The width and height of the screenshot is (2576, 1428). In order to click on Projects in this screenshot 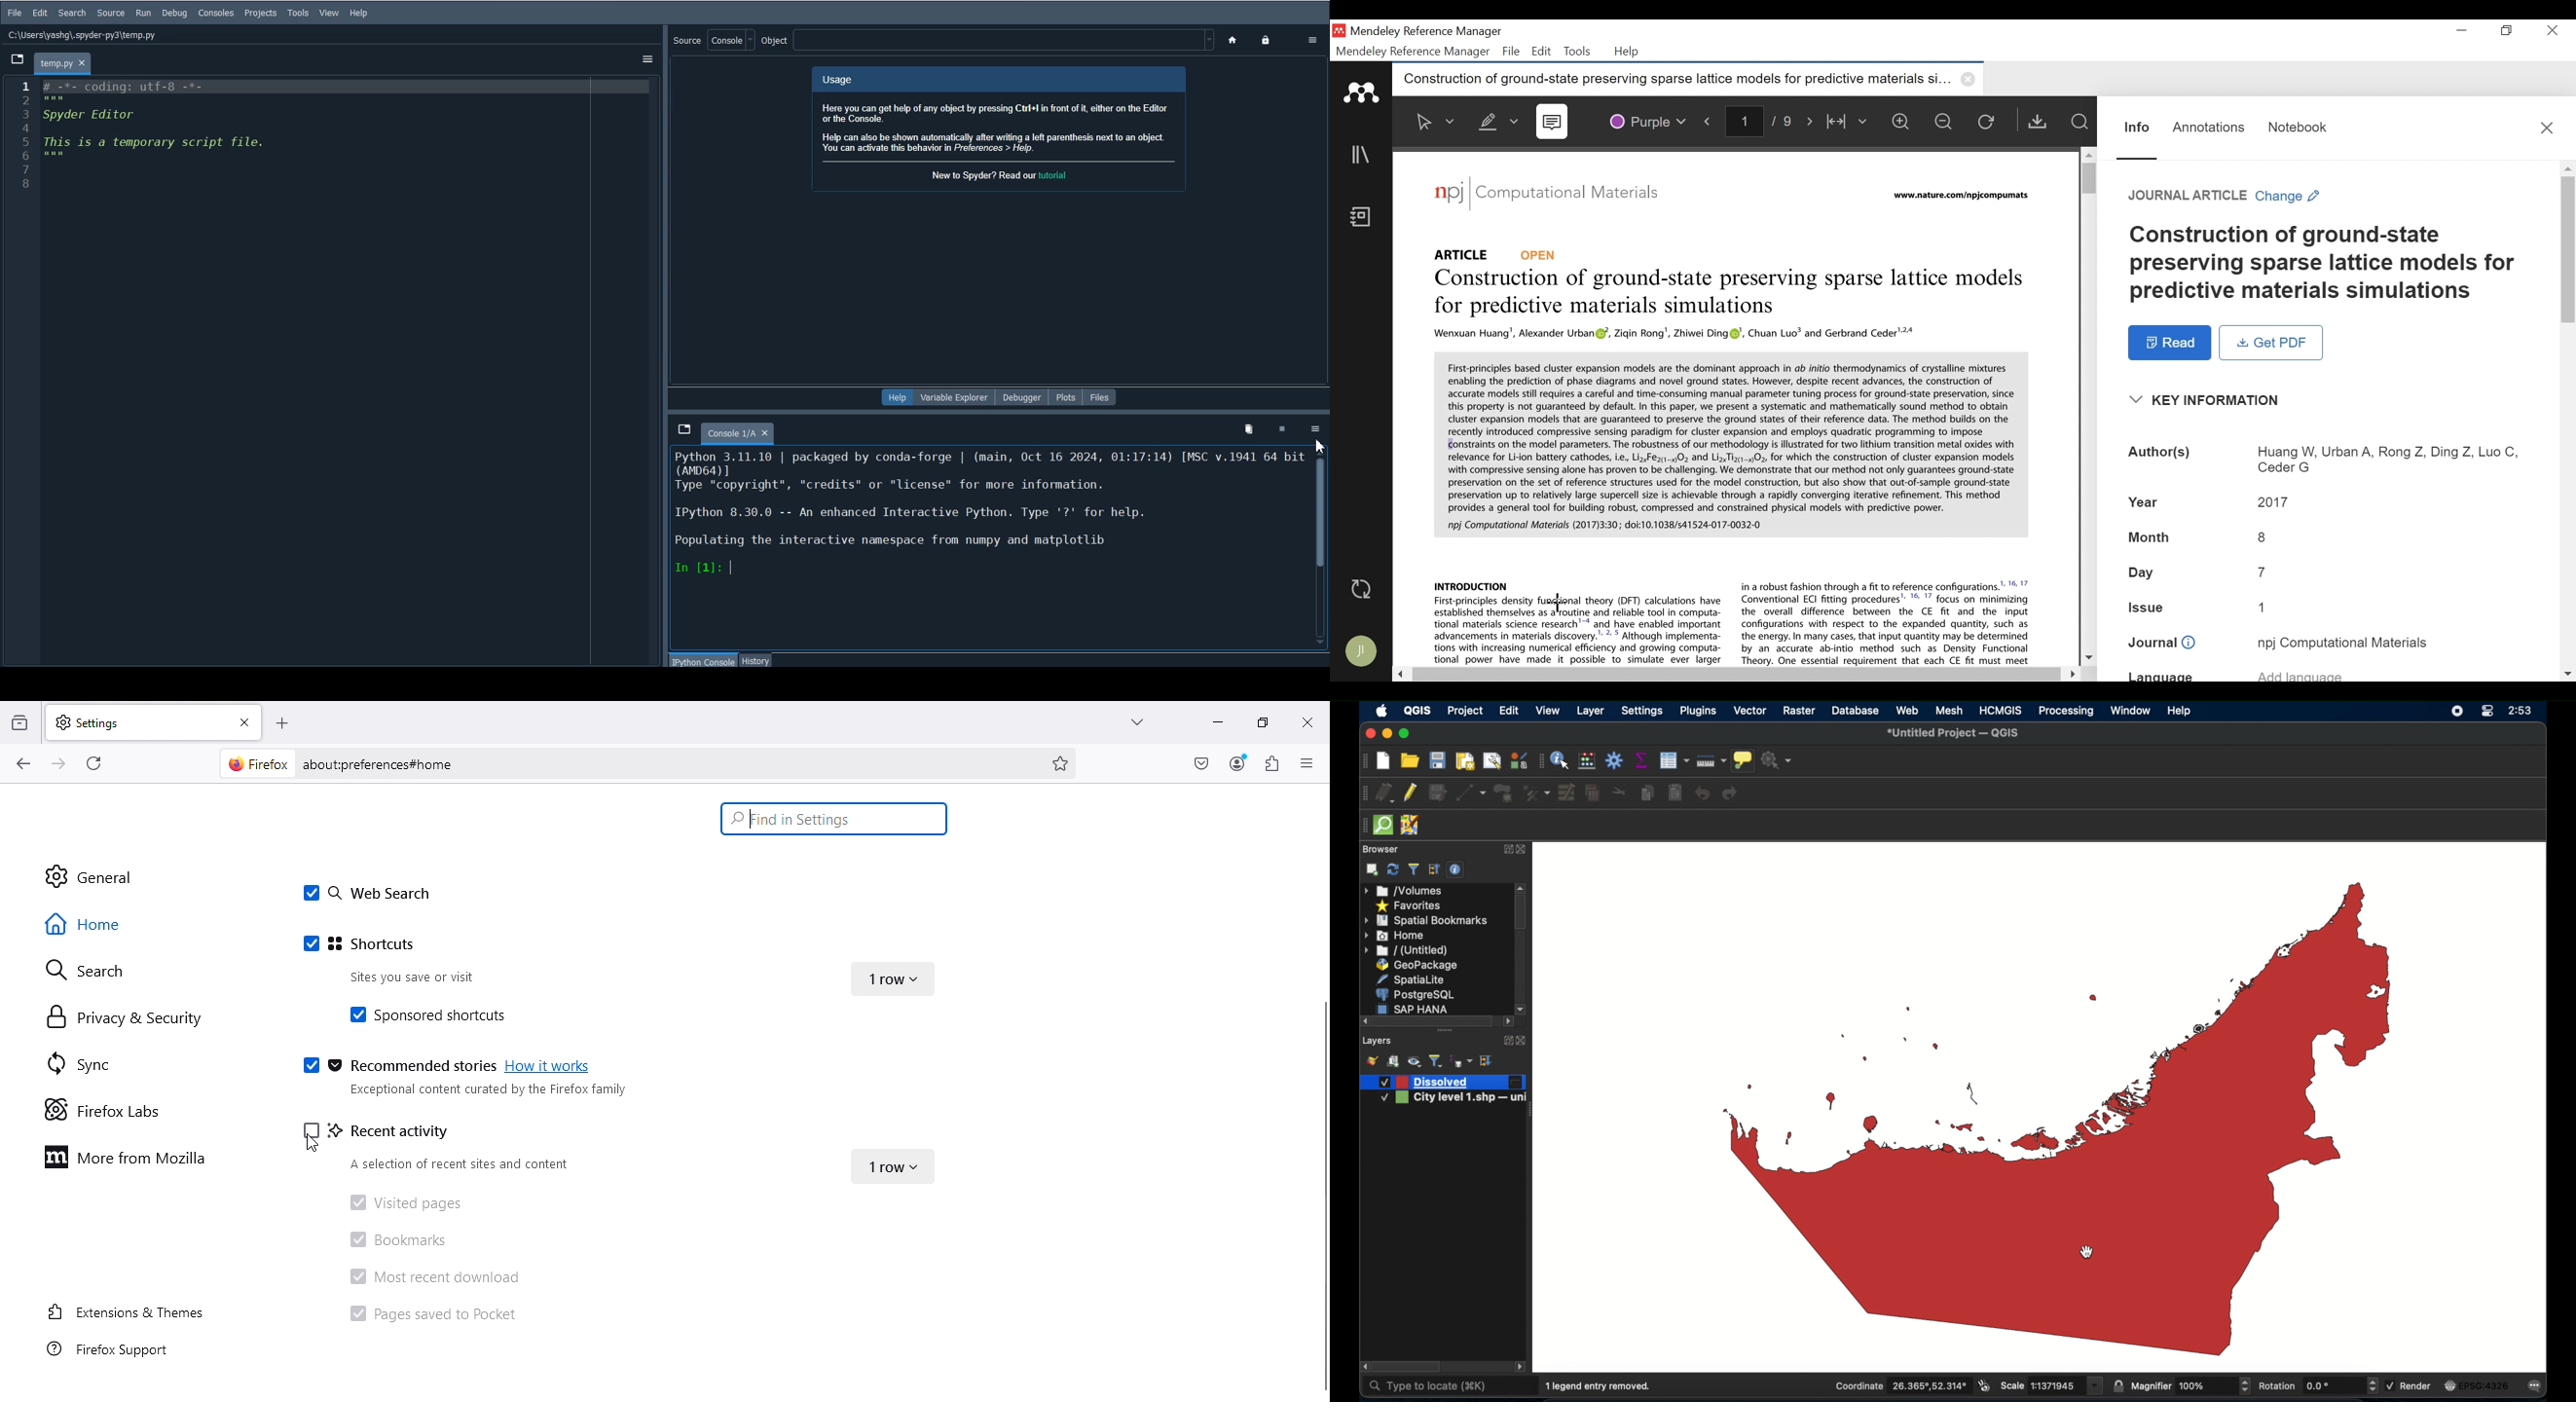, I will do `click(260, 13)`.